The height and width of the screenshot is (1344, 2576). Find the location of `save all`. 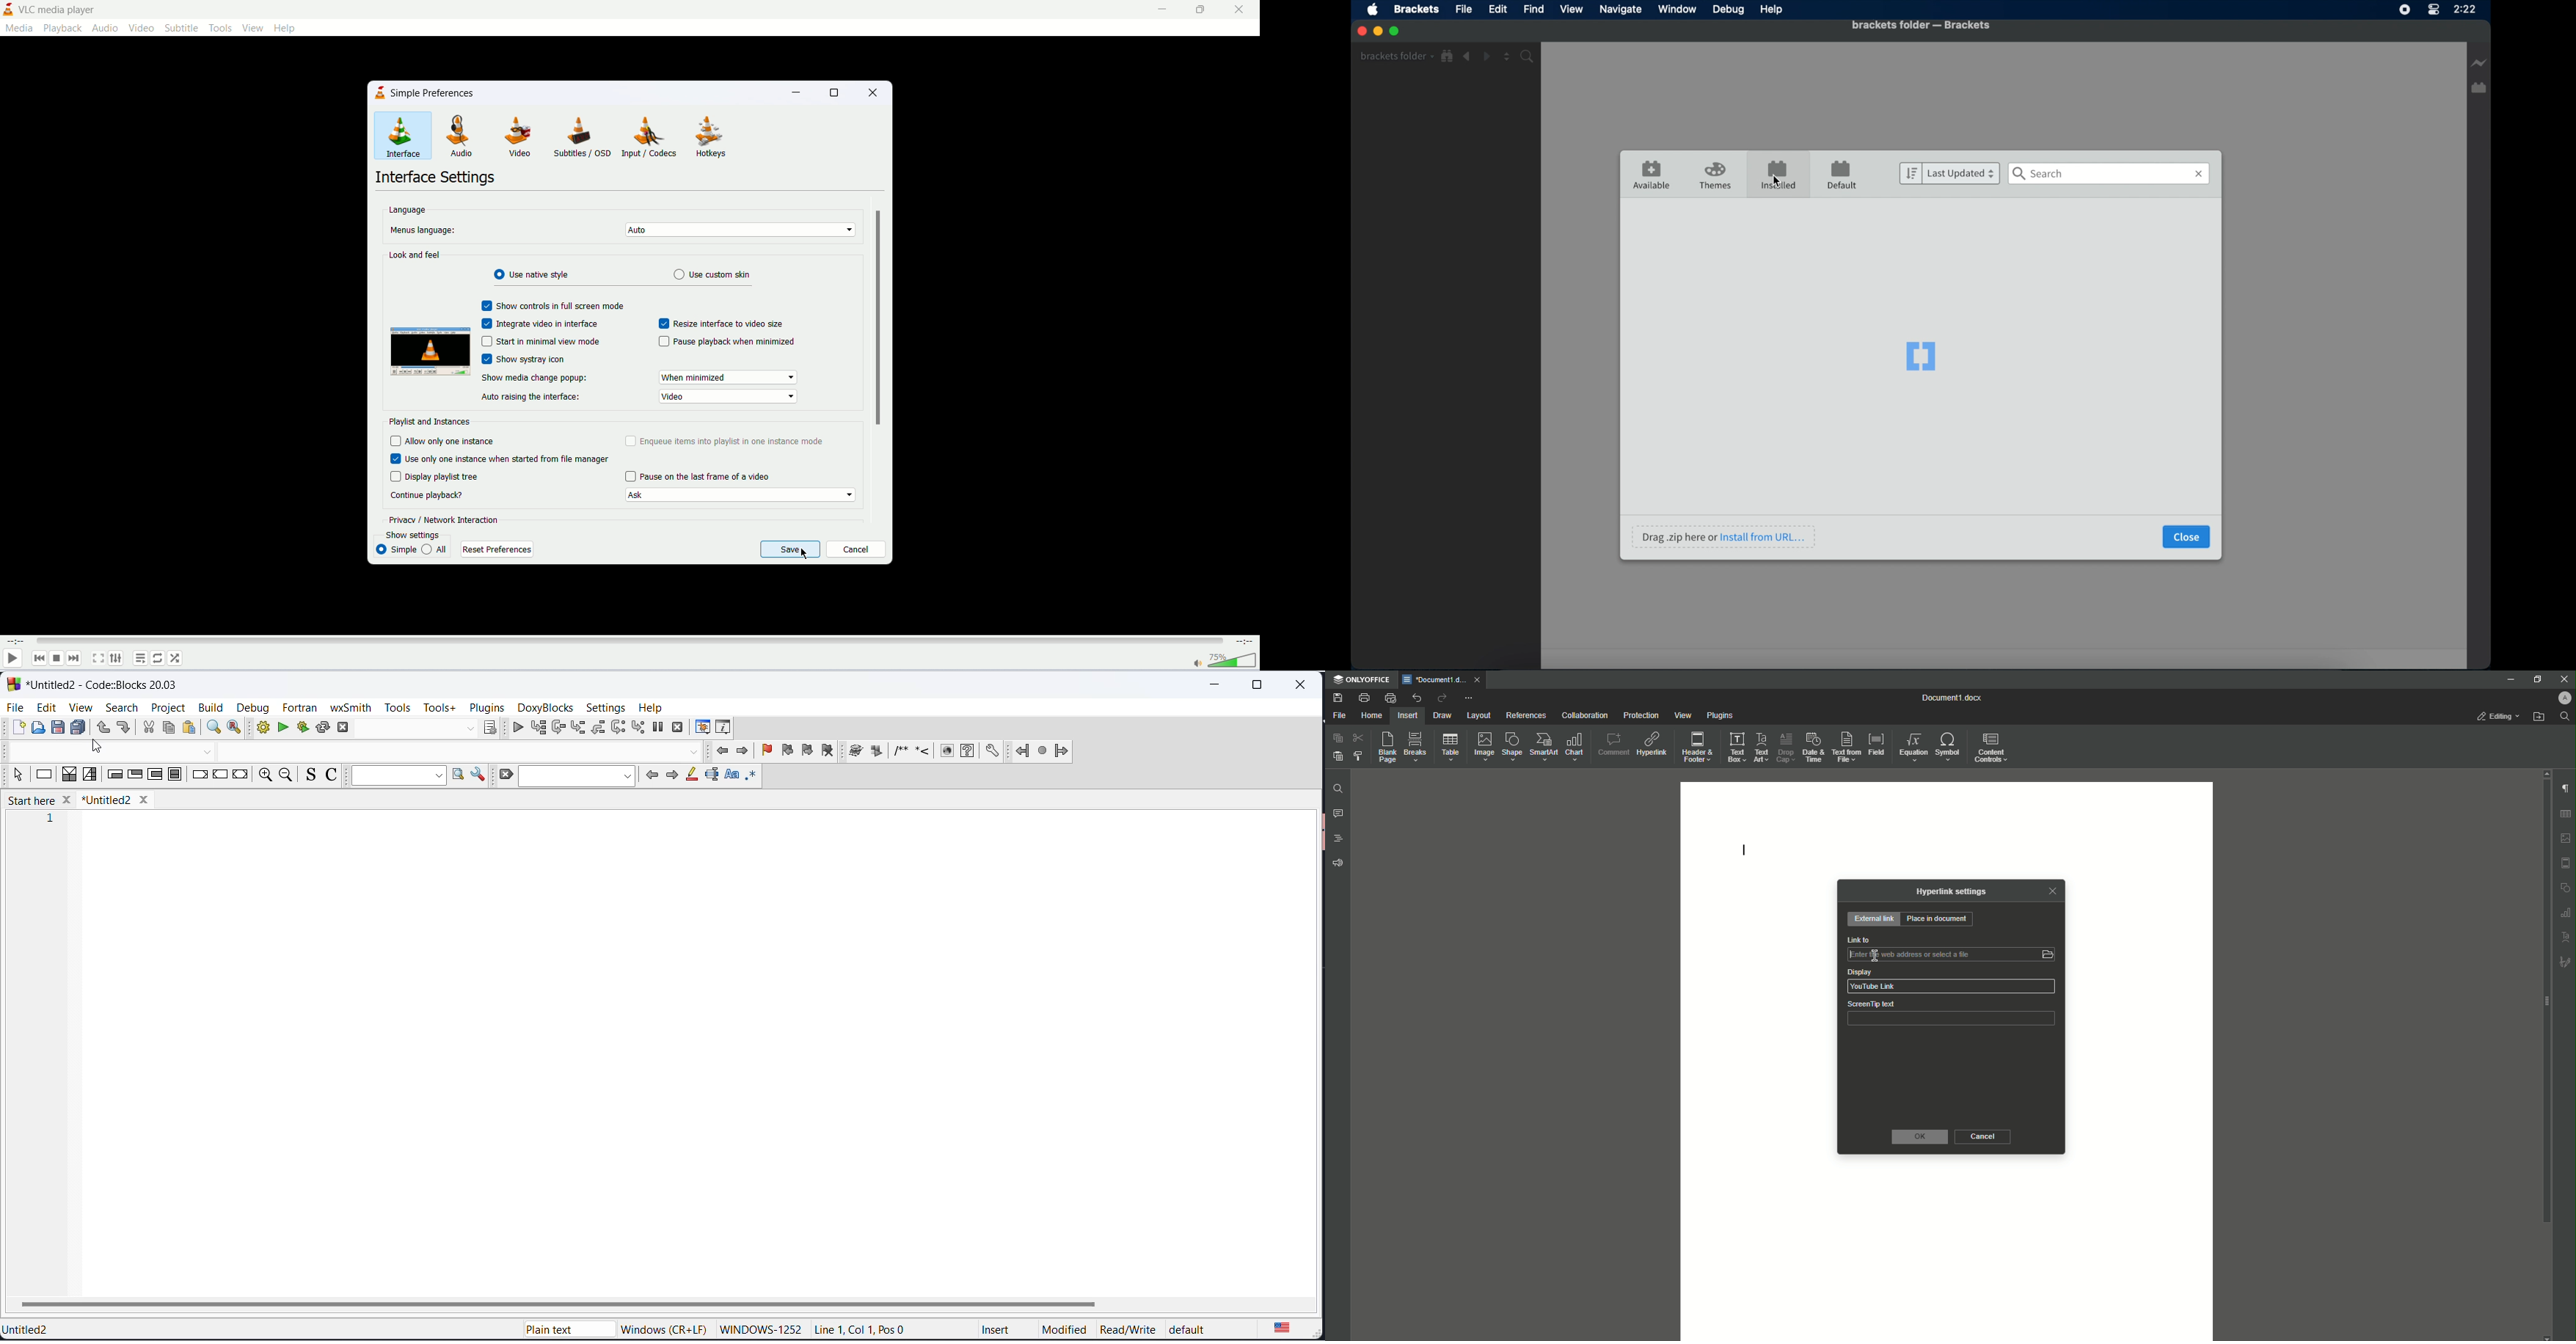

save all is located at coordinates (79, 728).